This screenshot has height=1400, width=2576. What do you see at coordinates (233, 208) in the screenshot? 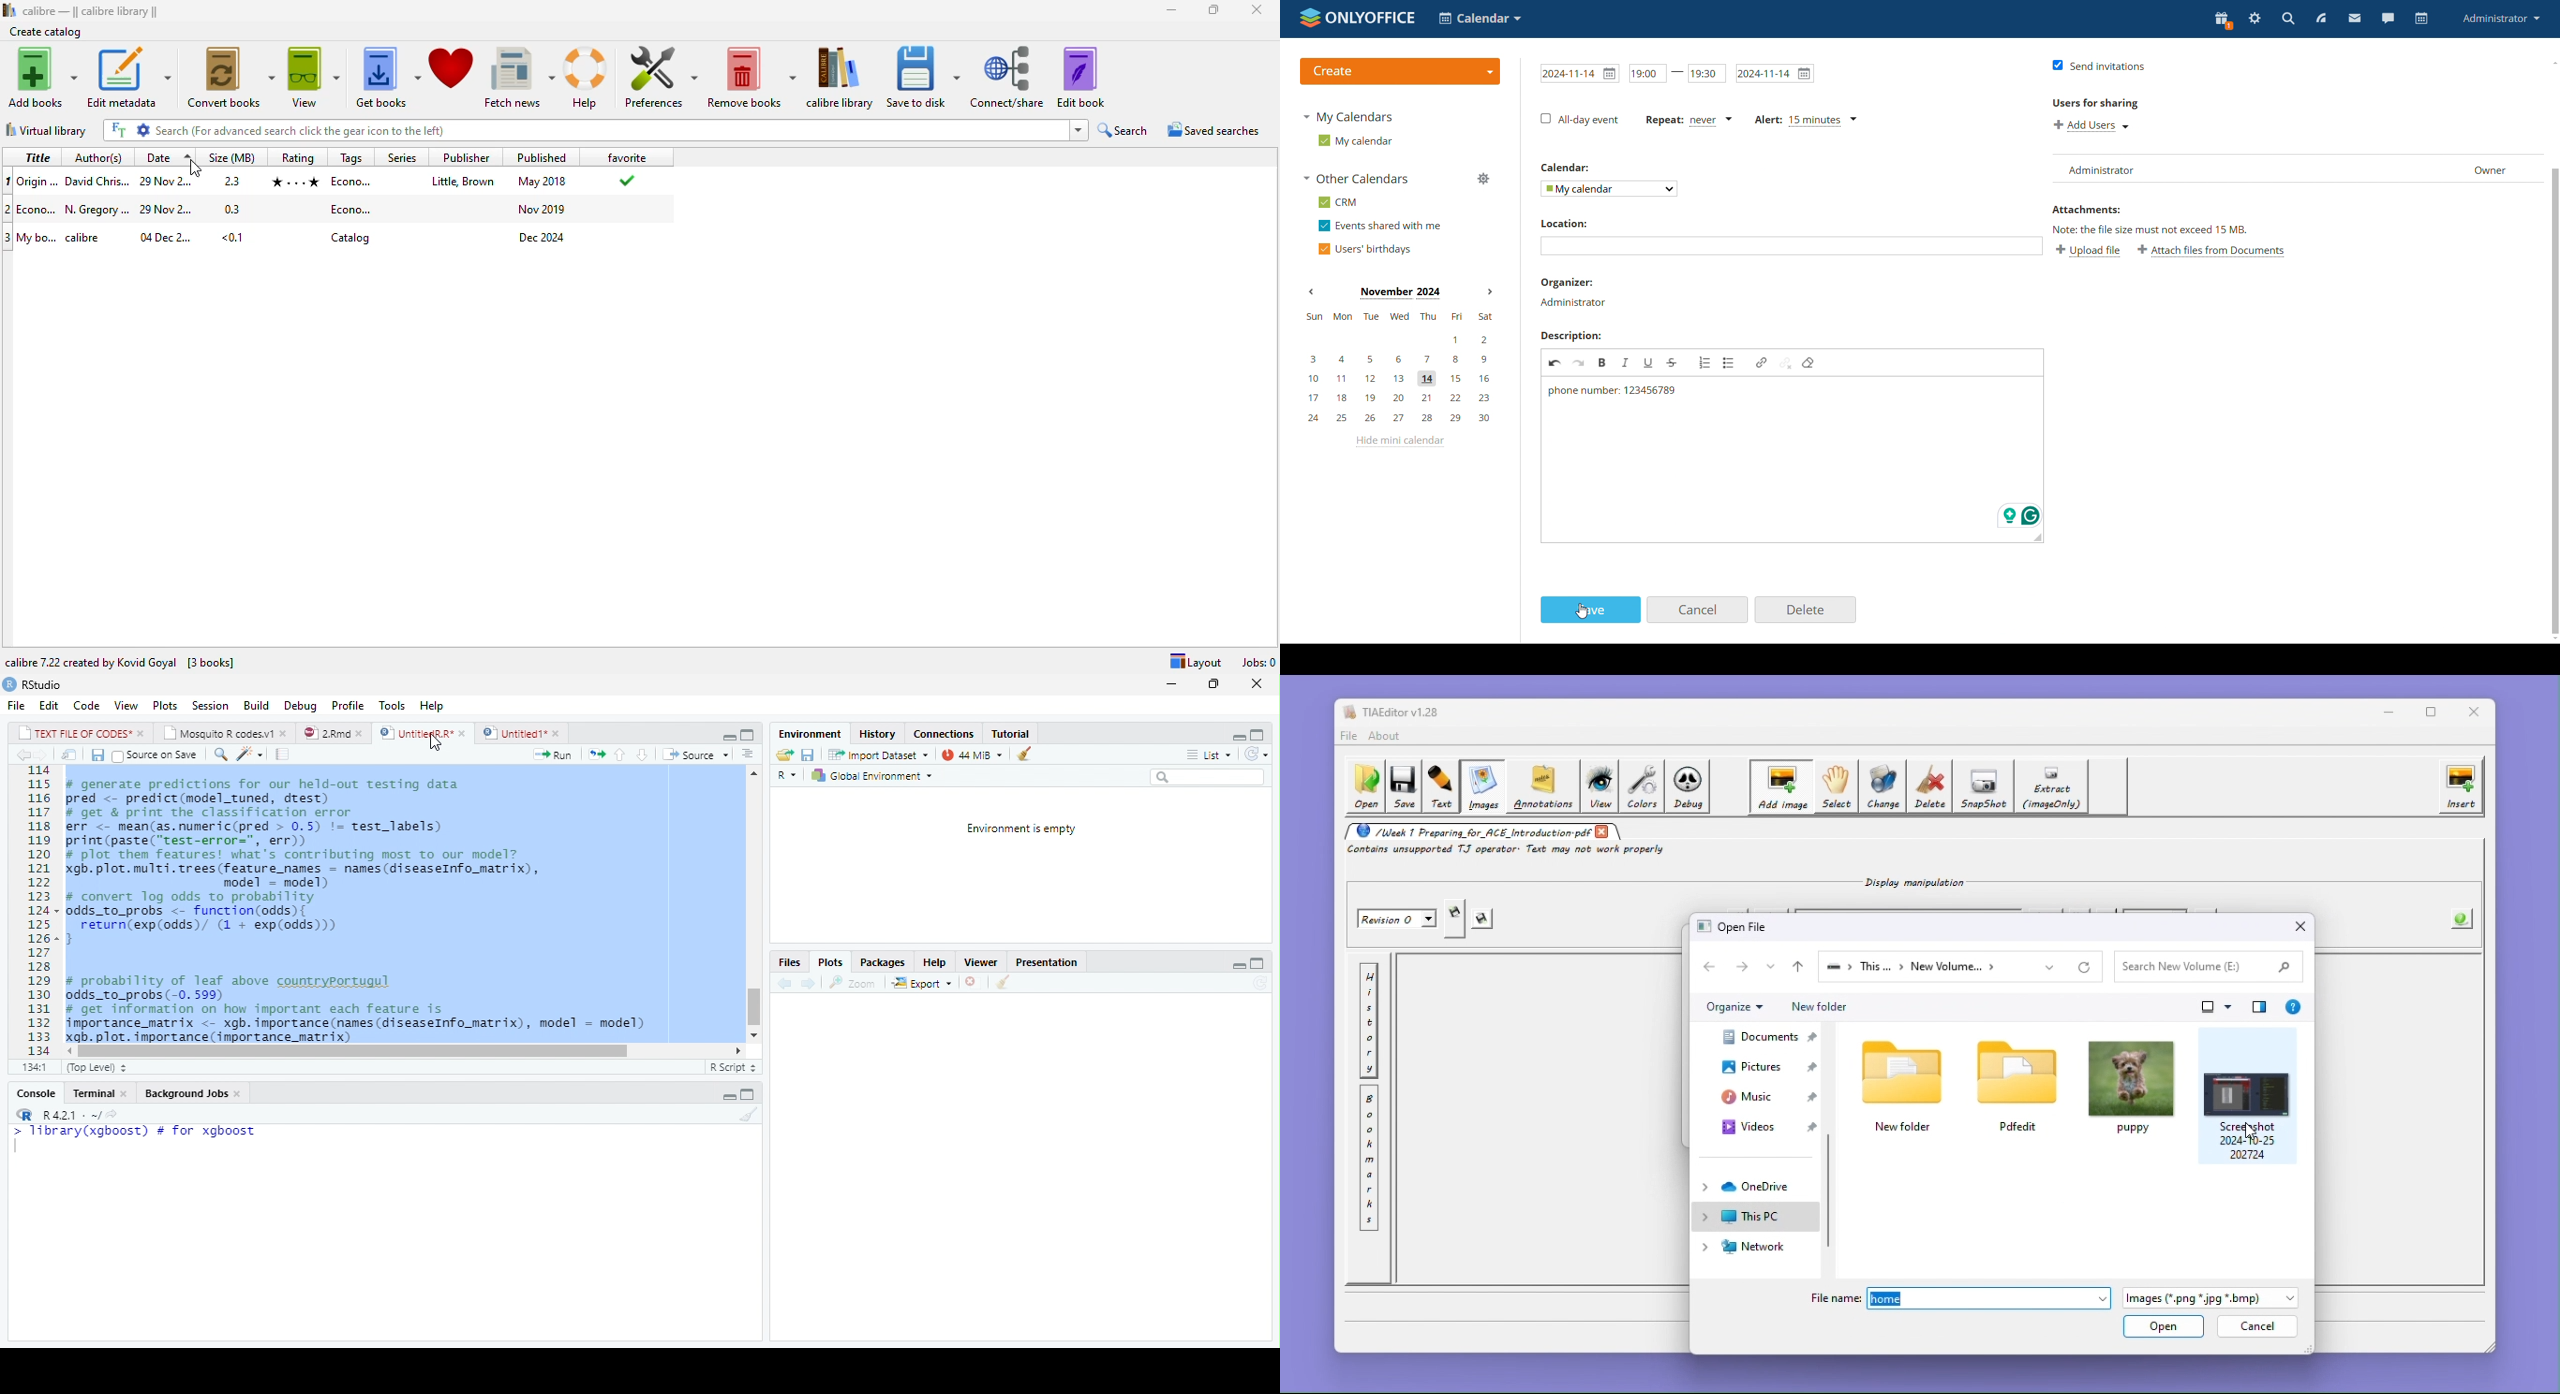
I see `size in mbs` at bounding box center [233, 208].